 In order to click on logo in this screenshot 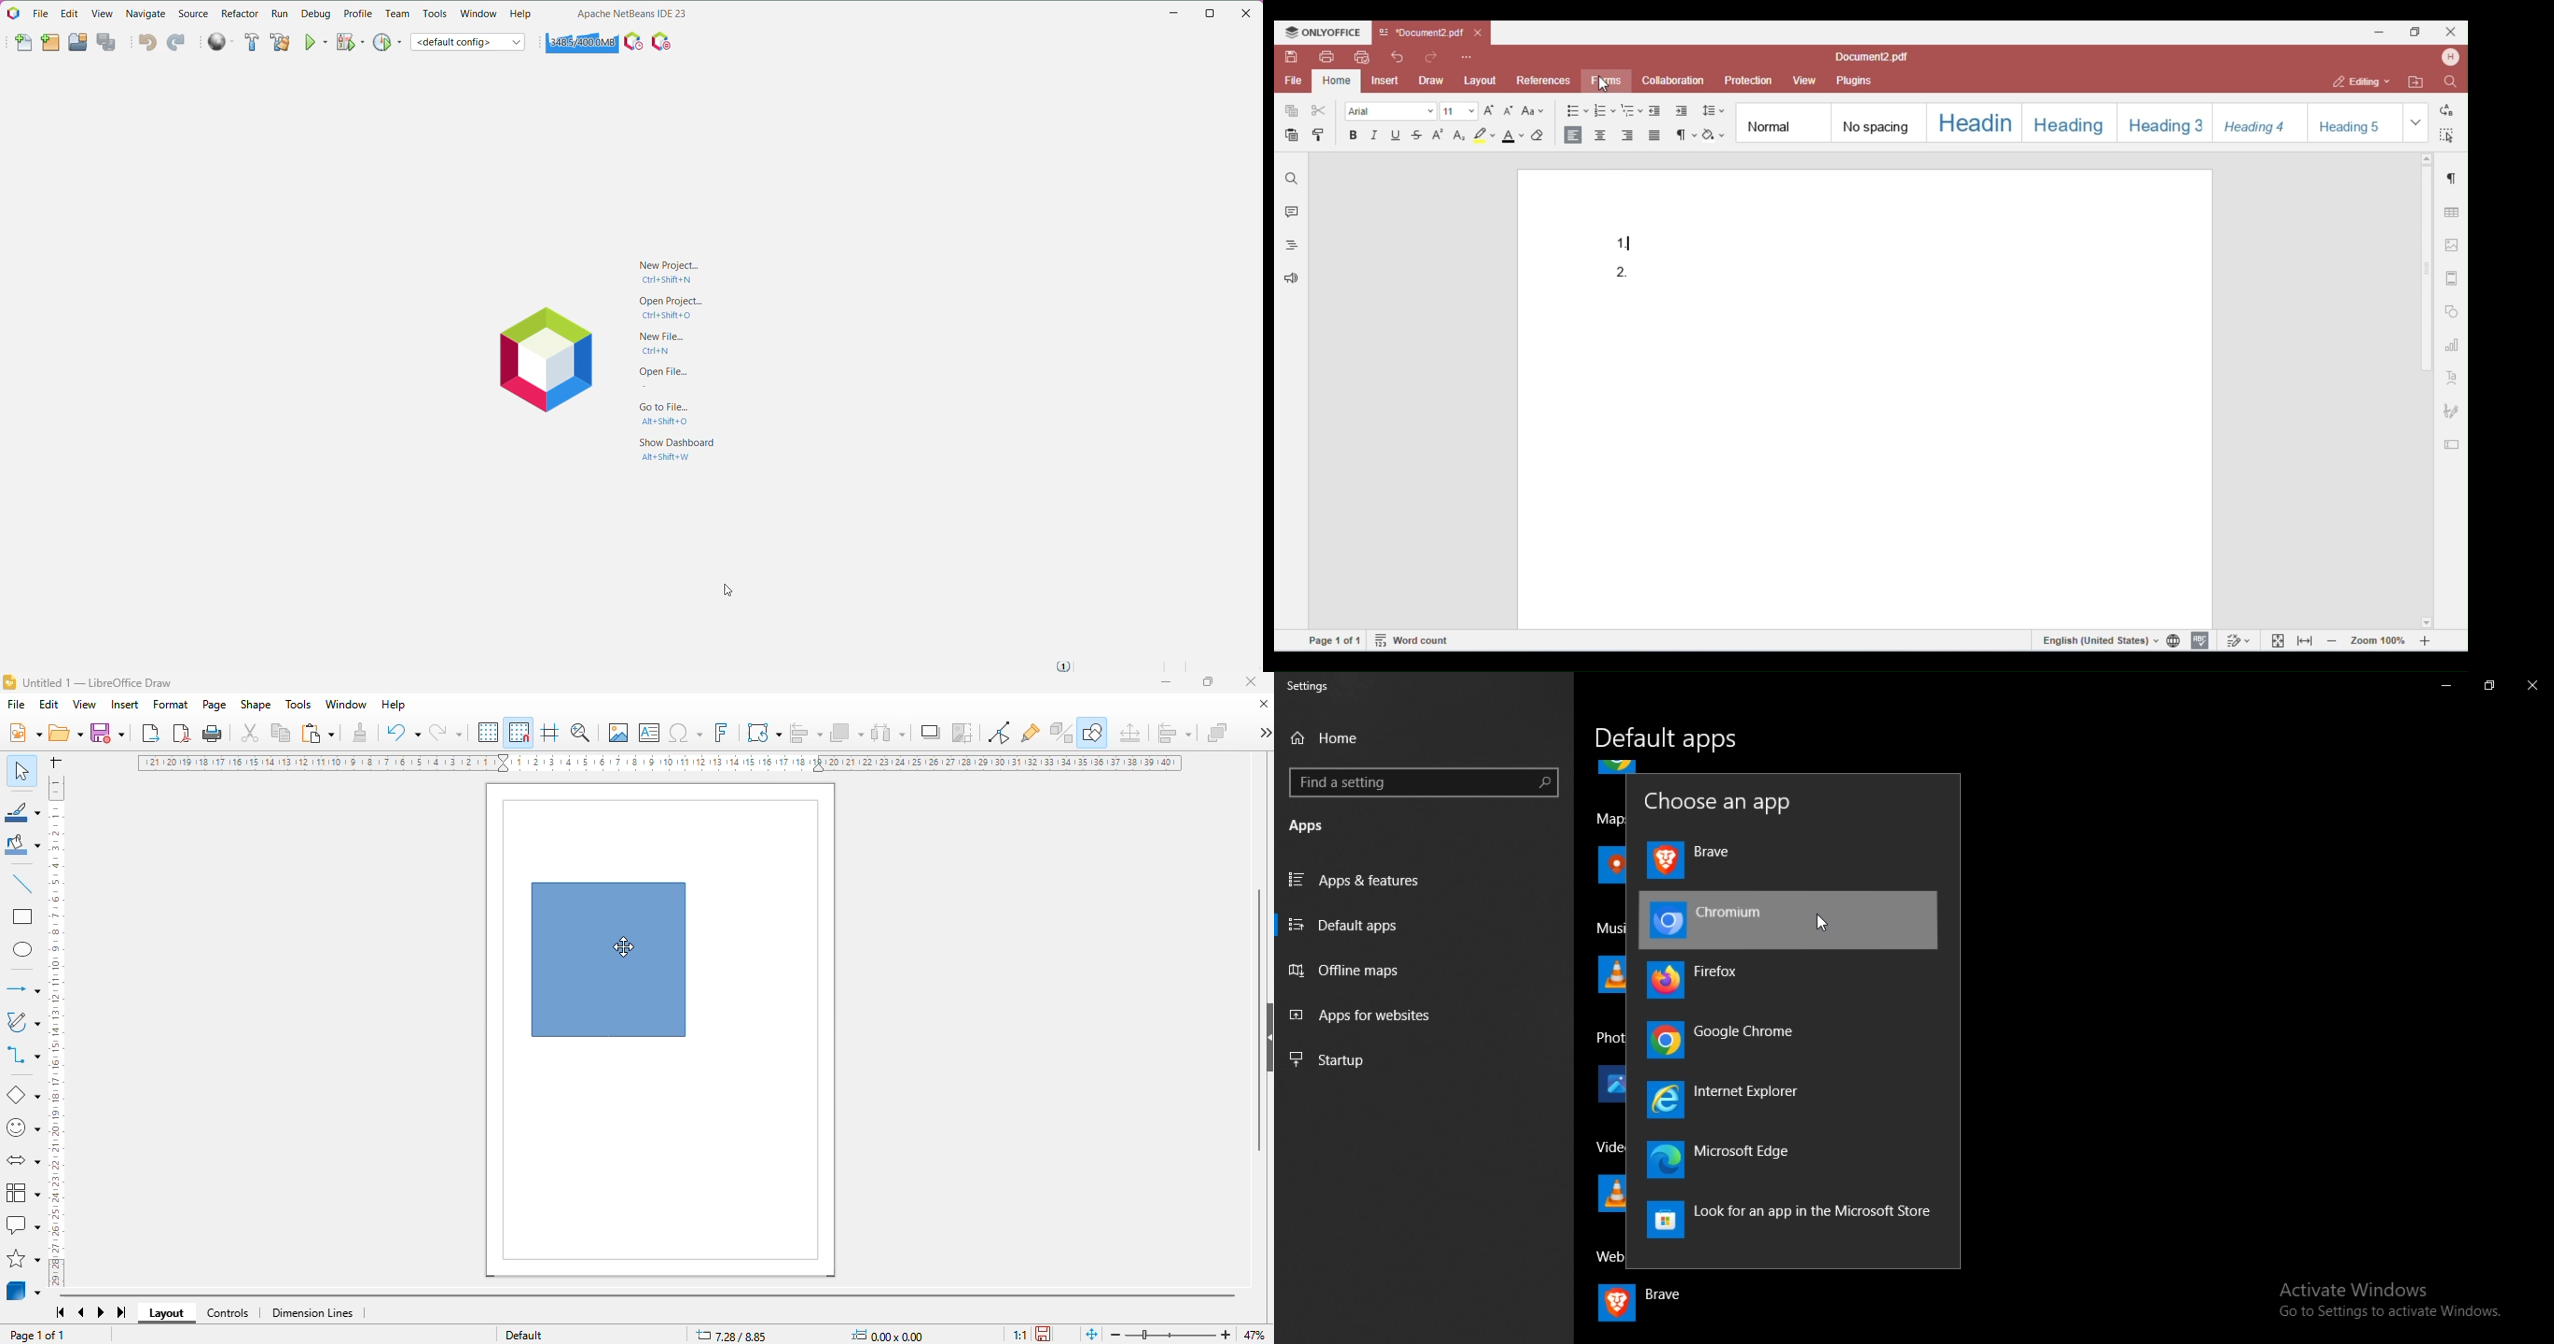, I will do `click(9, 682)`.